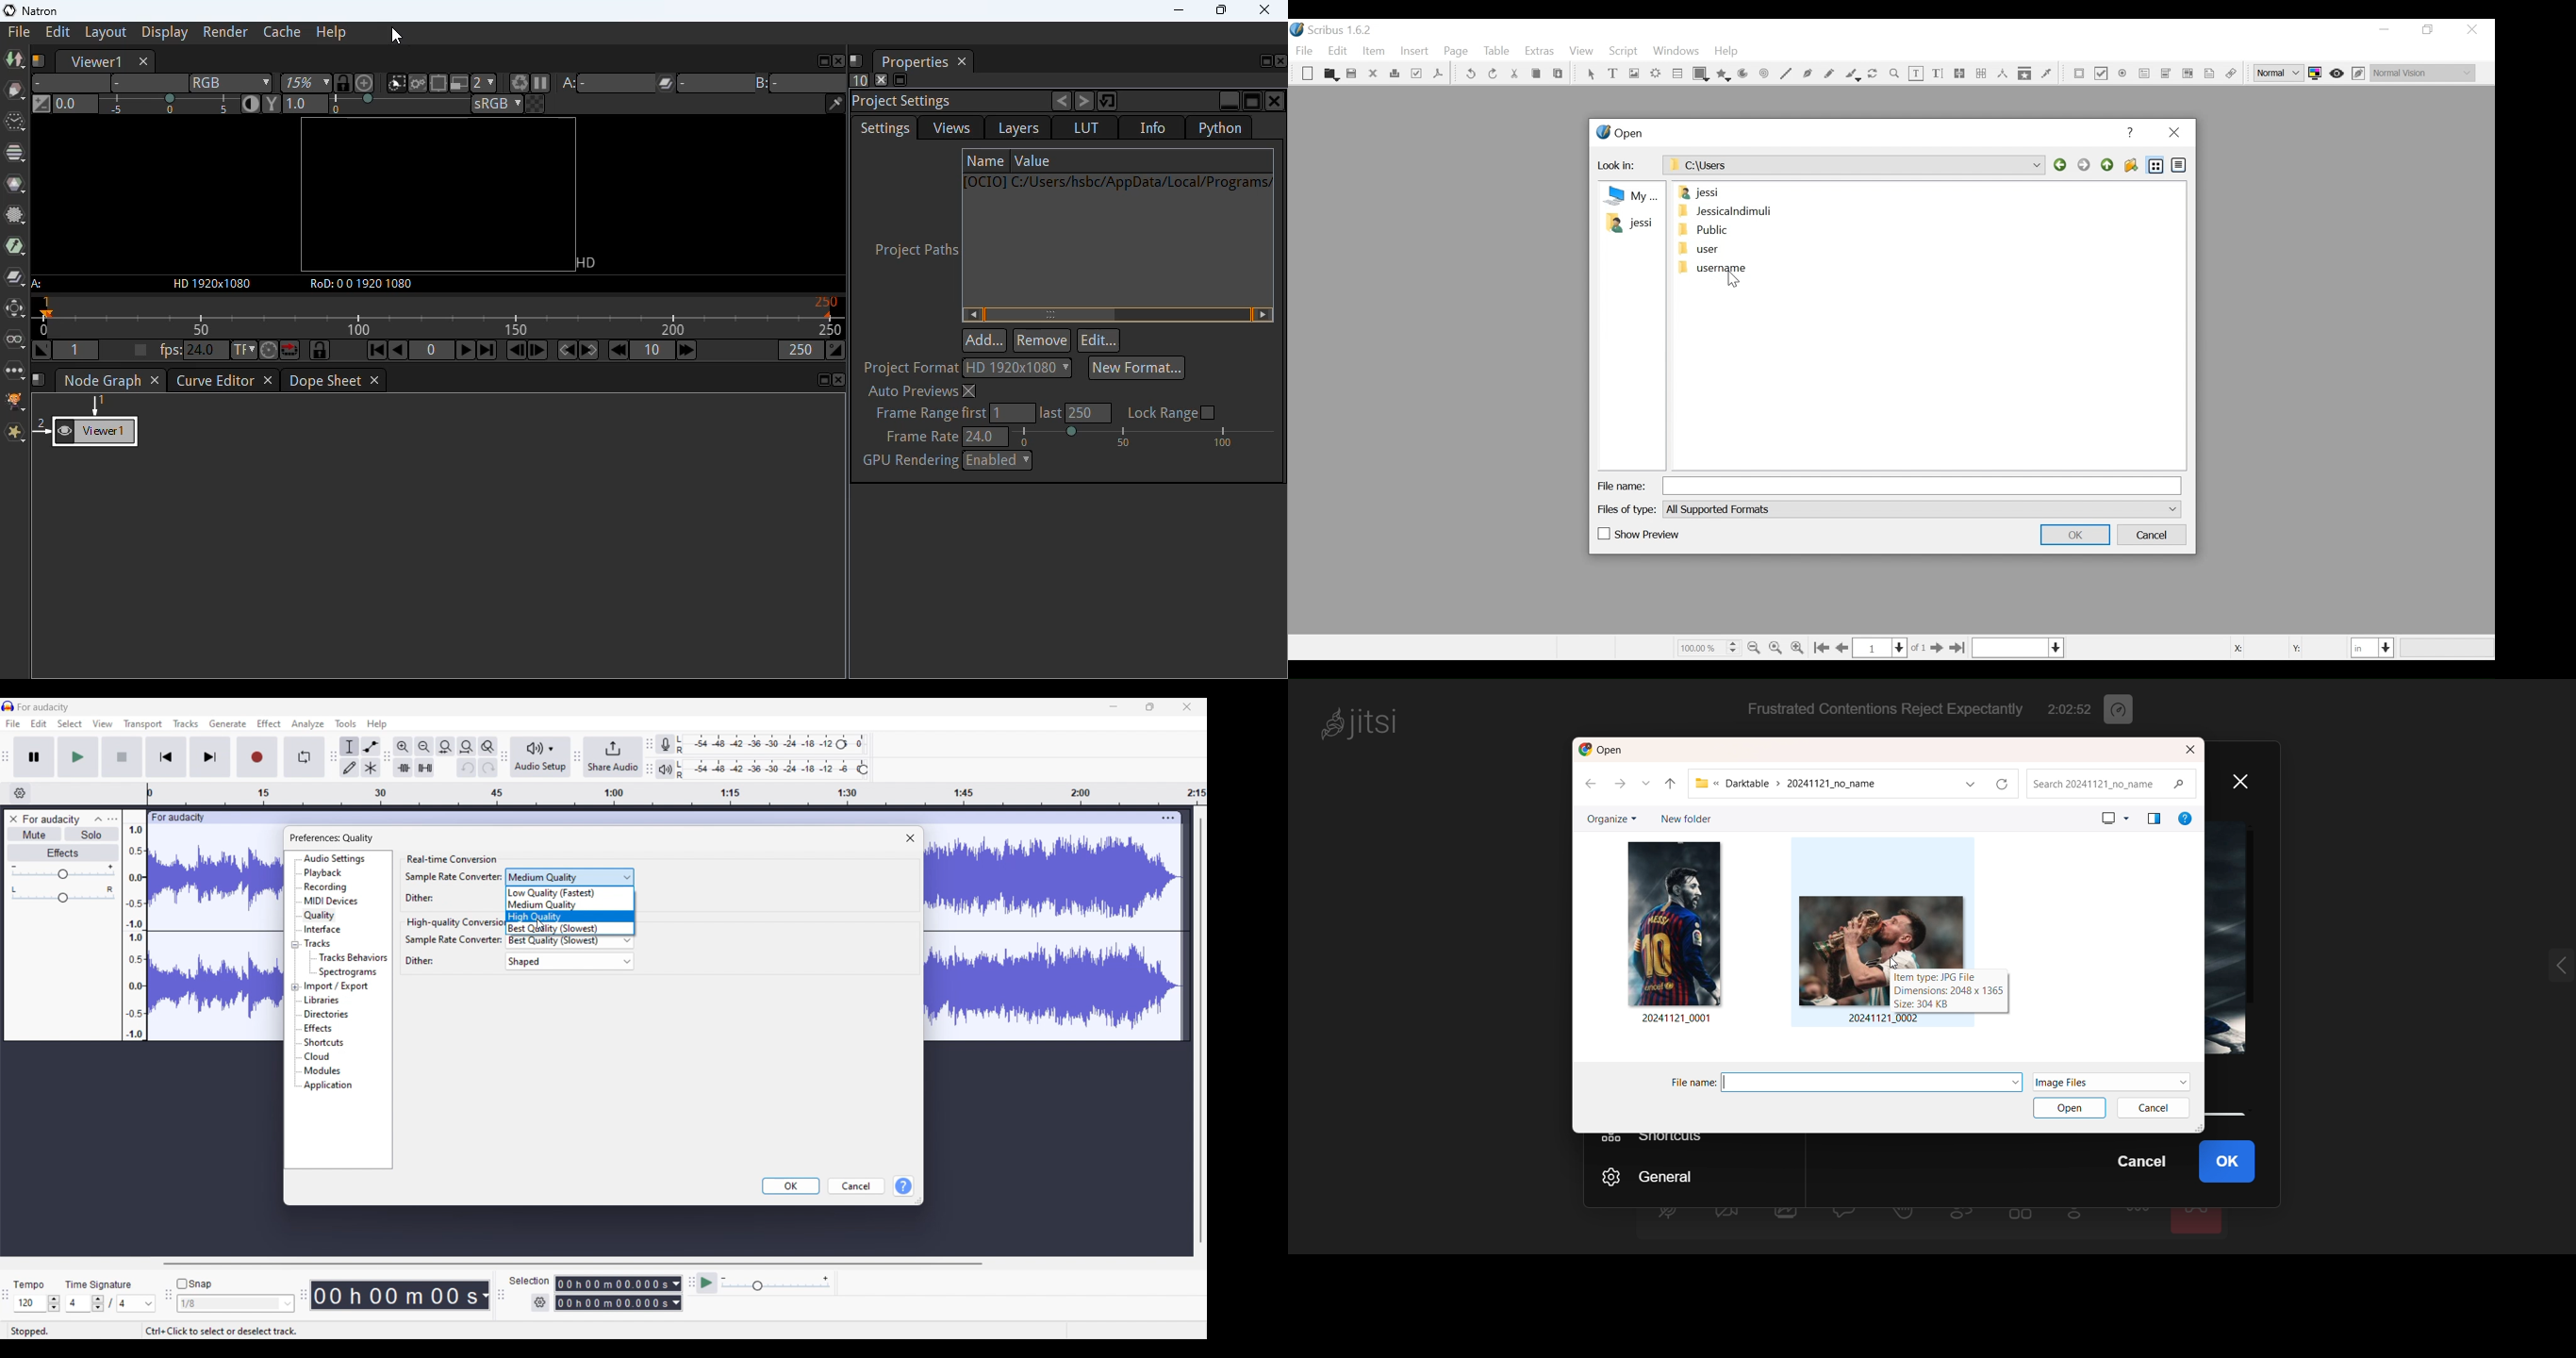 The width and height of the screenshot is (2576, 1372). I want to click on Envelop tool, so click(372, 746).